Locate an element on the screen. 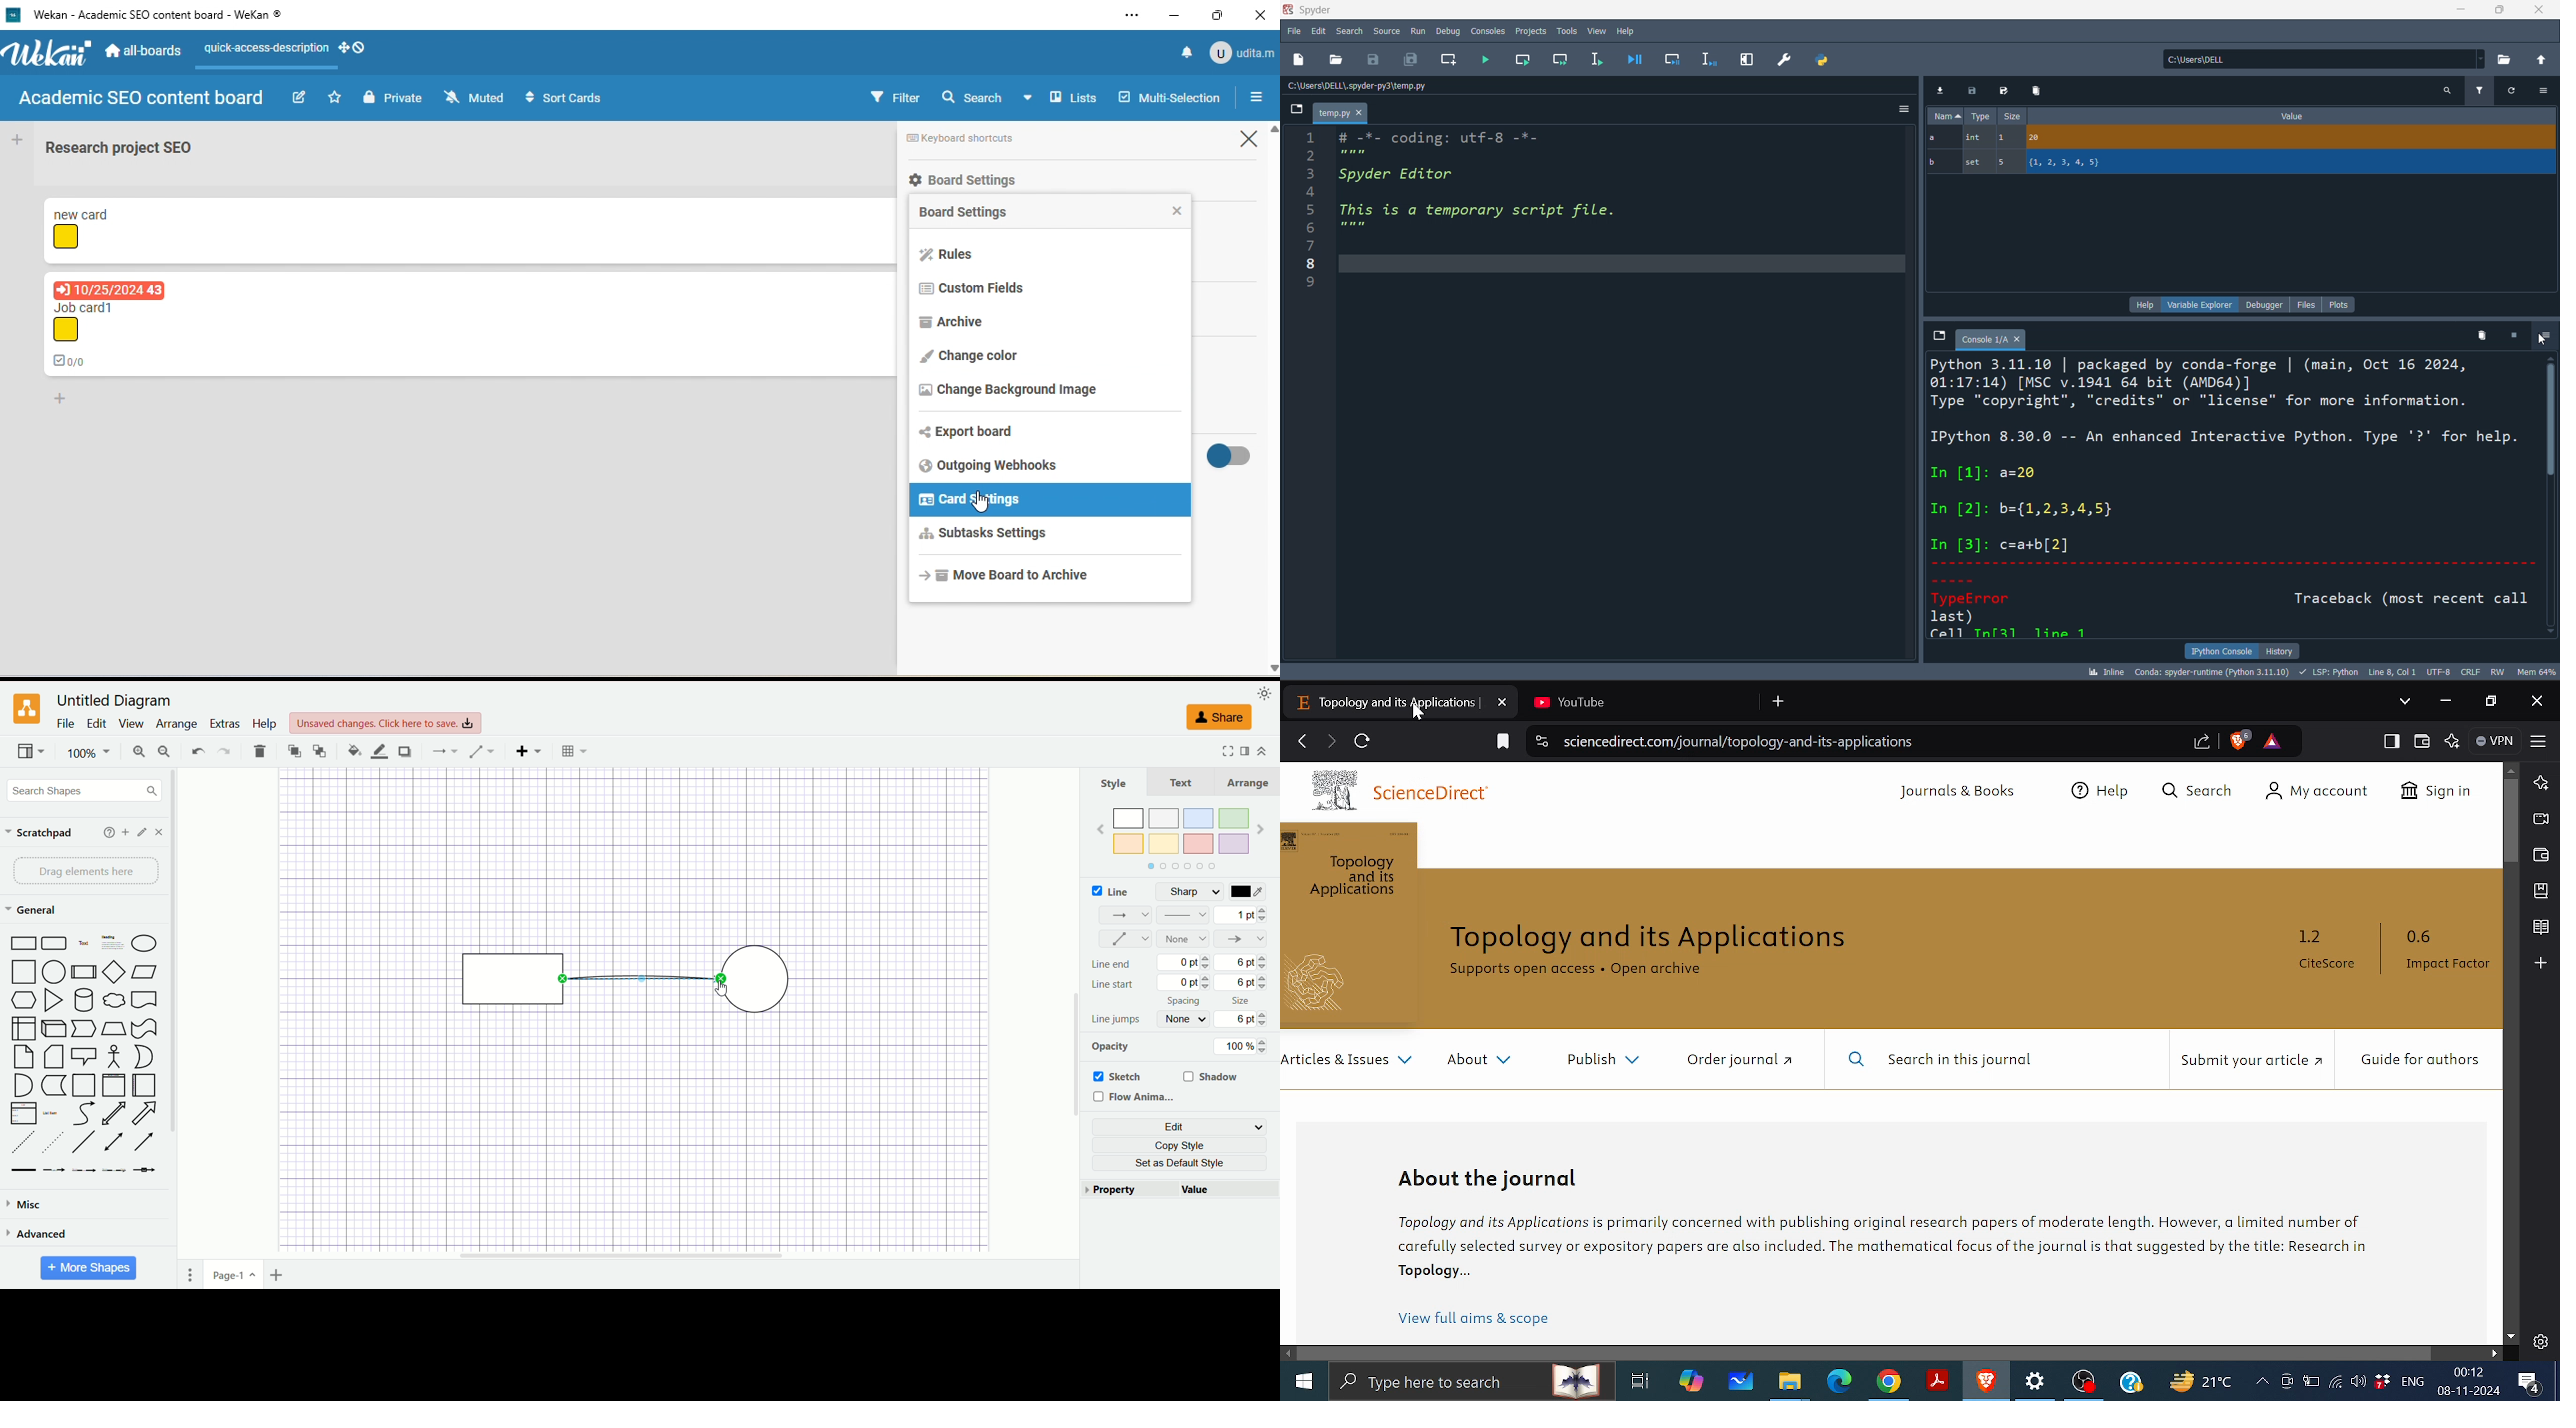 The width and height of the screenshot is (2576, 1428). a, int, 1, 20 is located at coordinates (2238, 139).